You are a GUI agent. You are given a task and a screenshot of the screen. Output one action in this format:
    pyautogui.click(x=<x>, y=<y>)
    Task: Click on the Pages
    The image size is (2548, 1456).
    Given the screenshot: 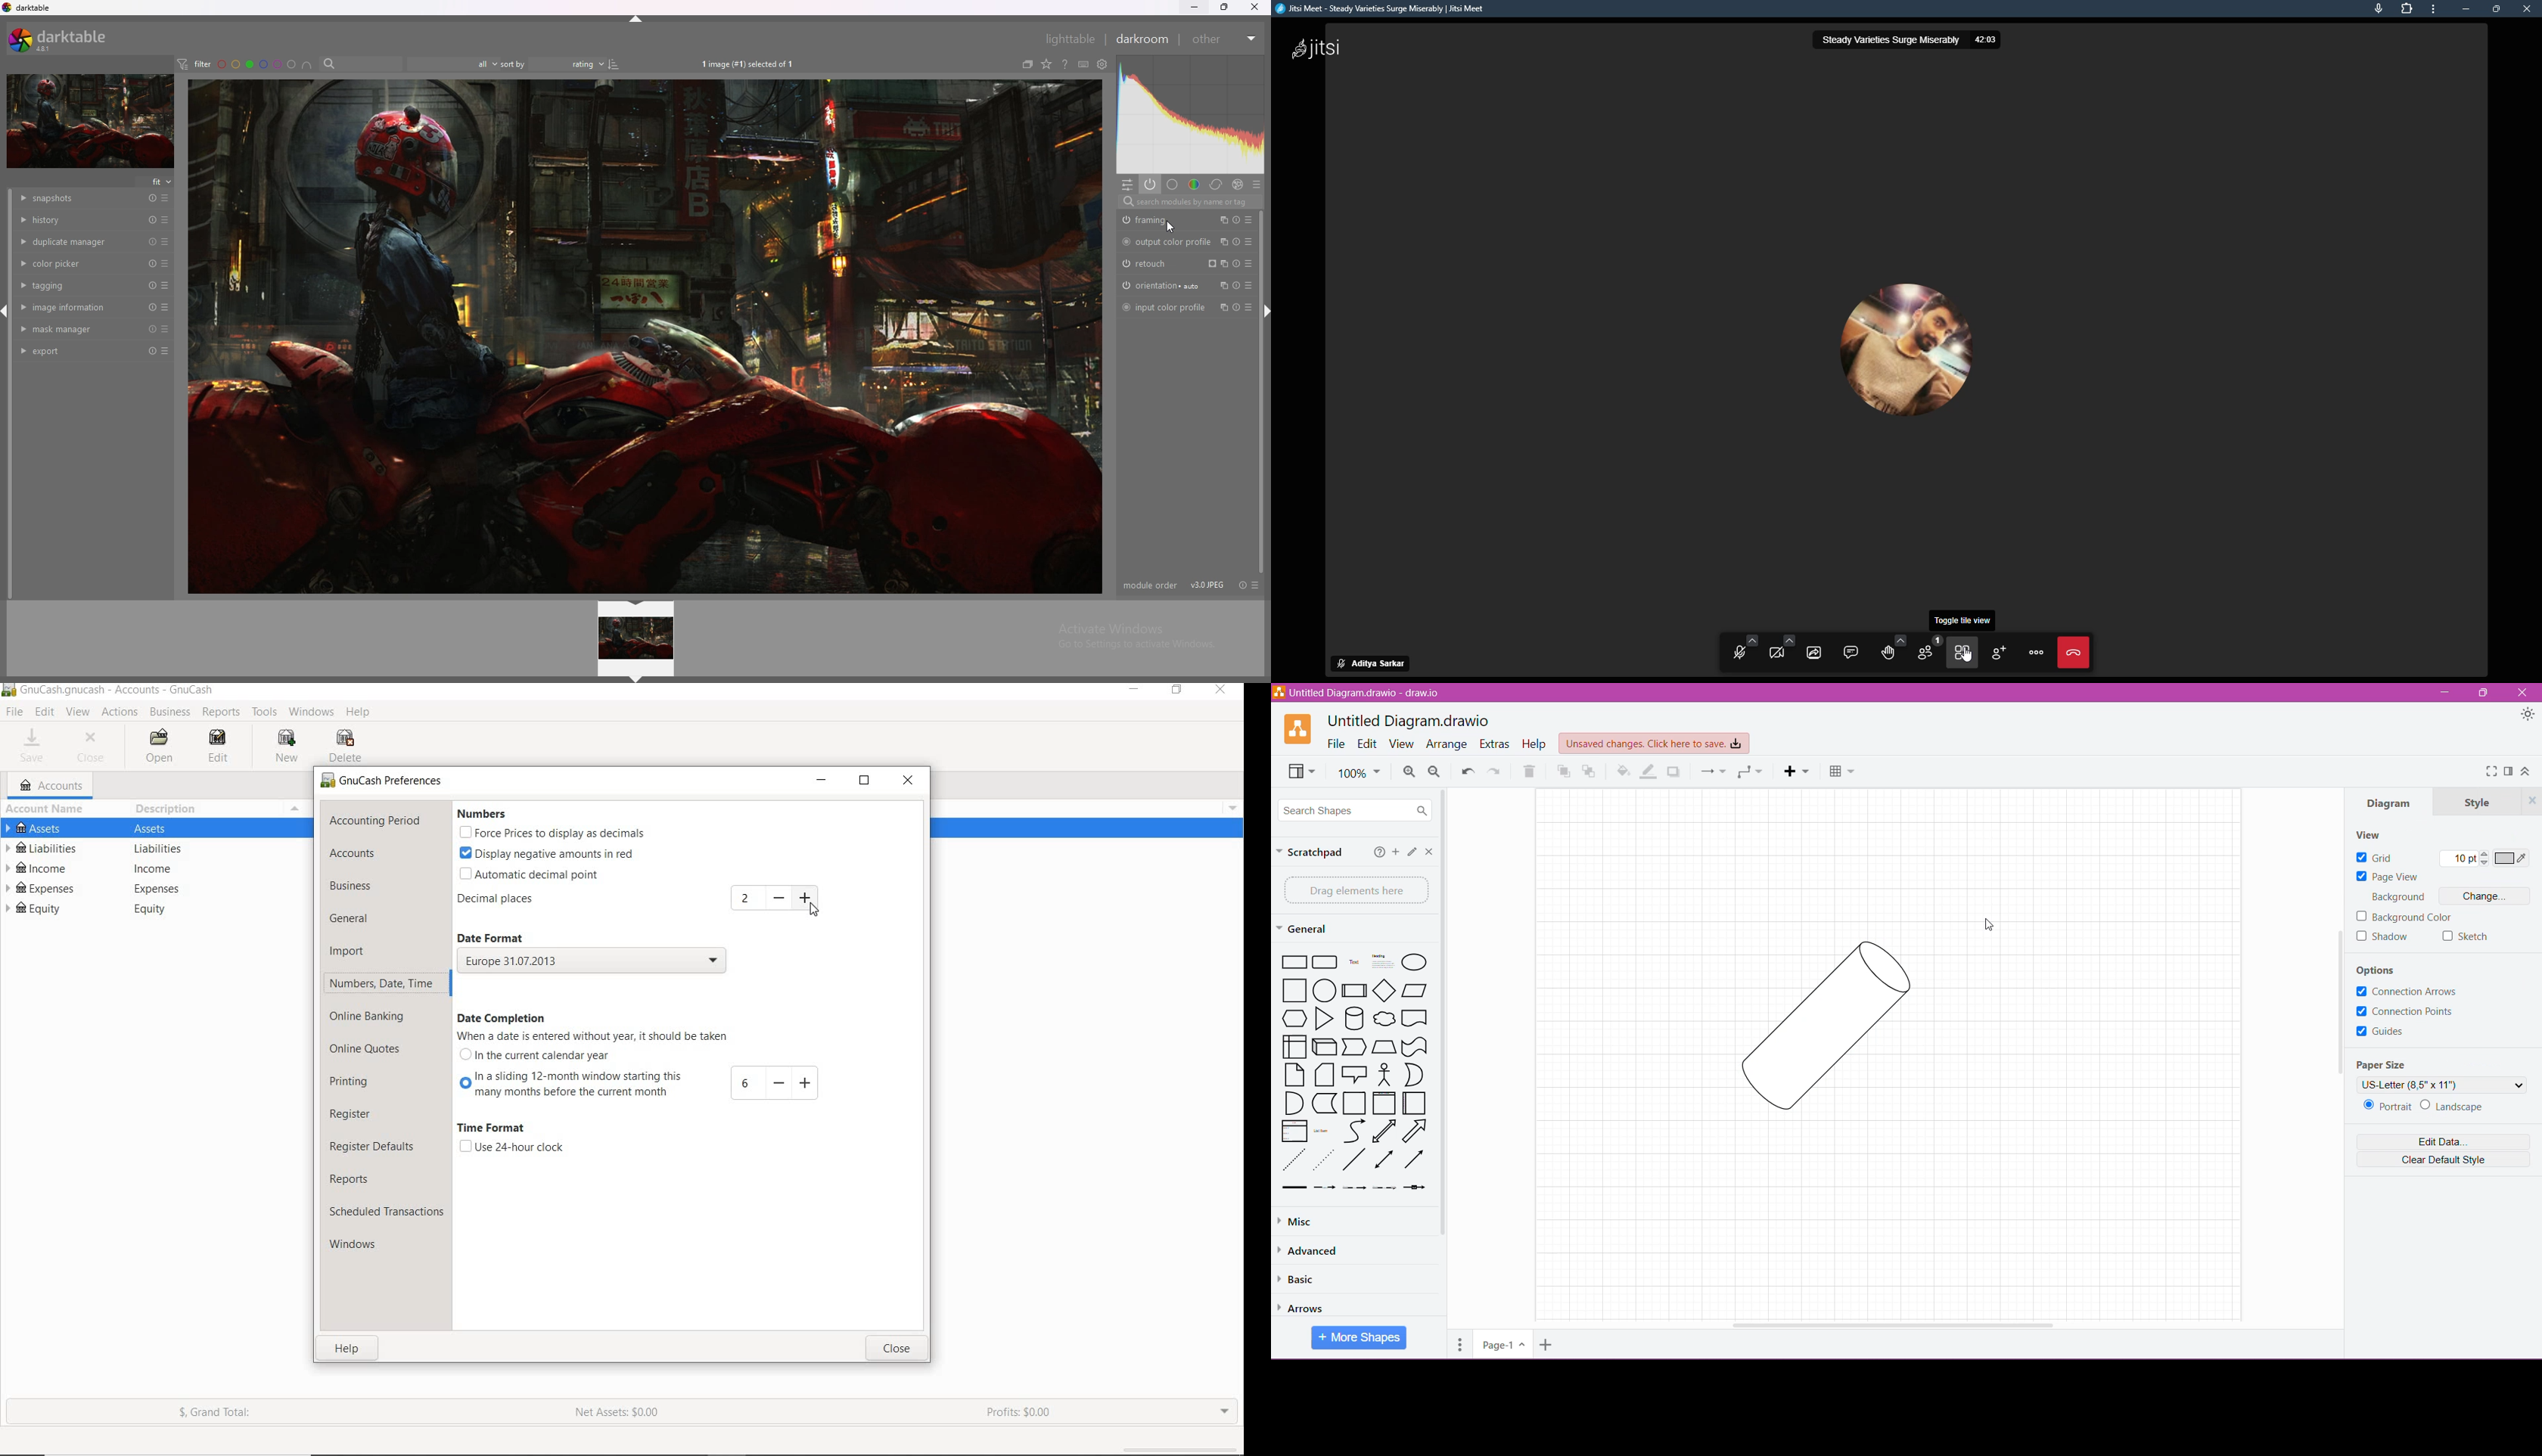 What is the action you would take?
    pyautogui.click(x=1459, y=1347)
    